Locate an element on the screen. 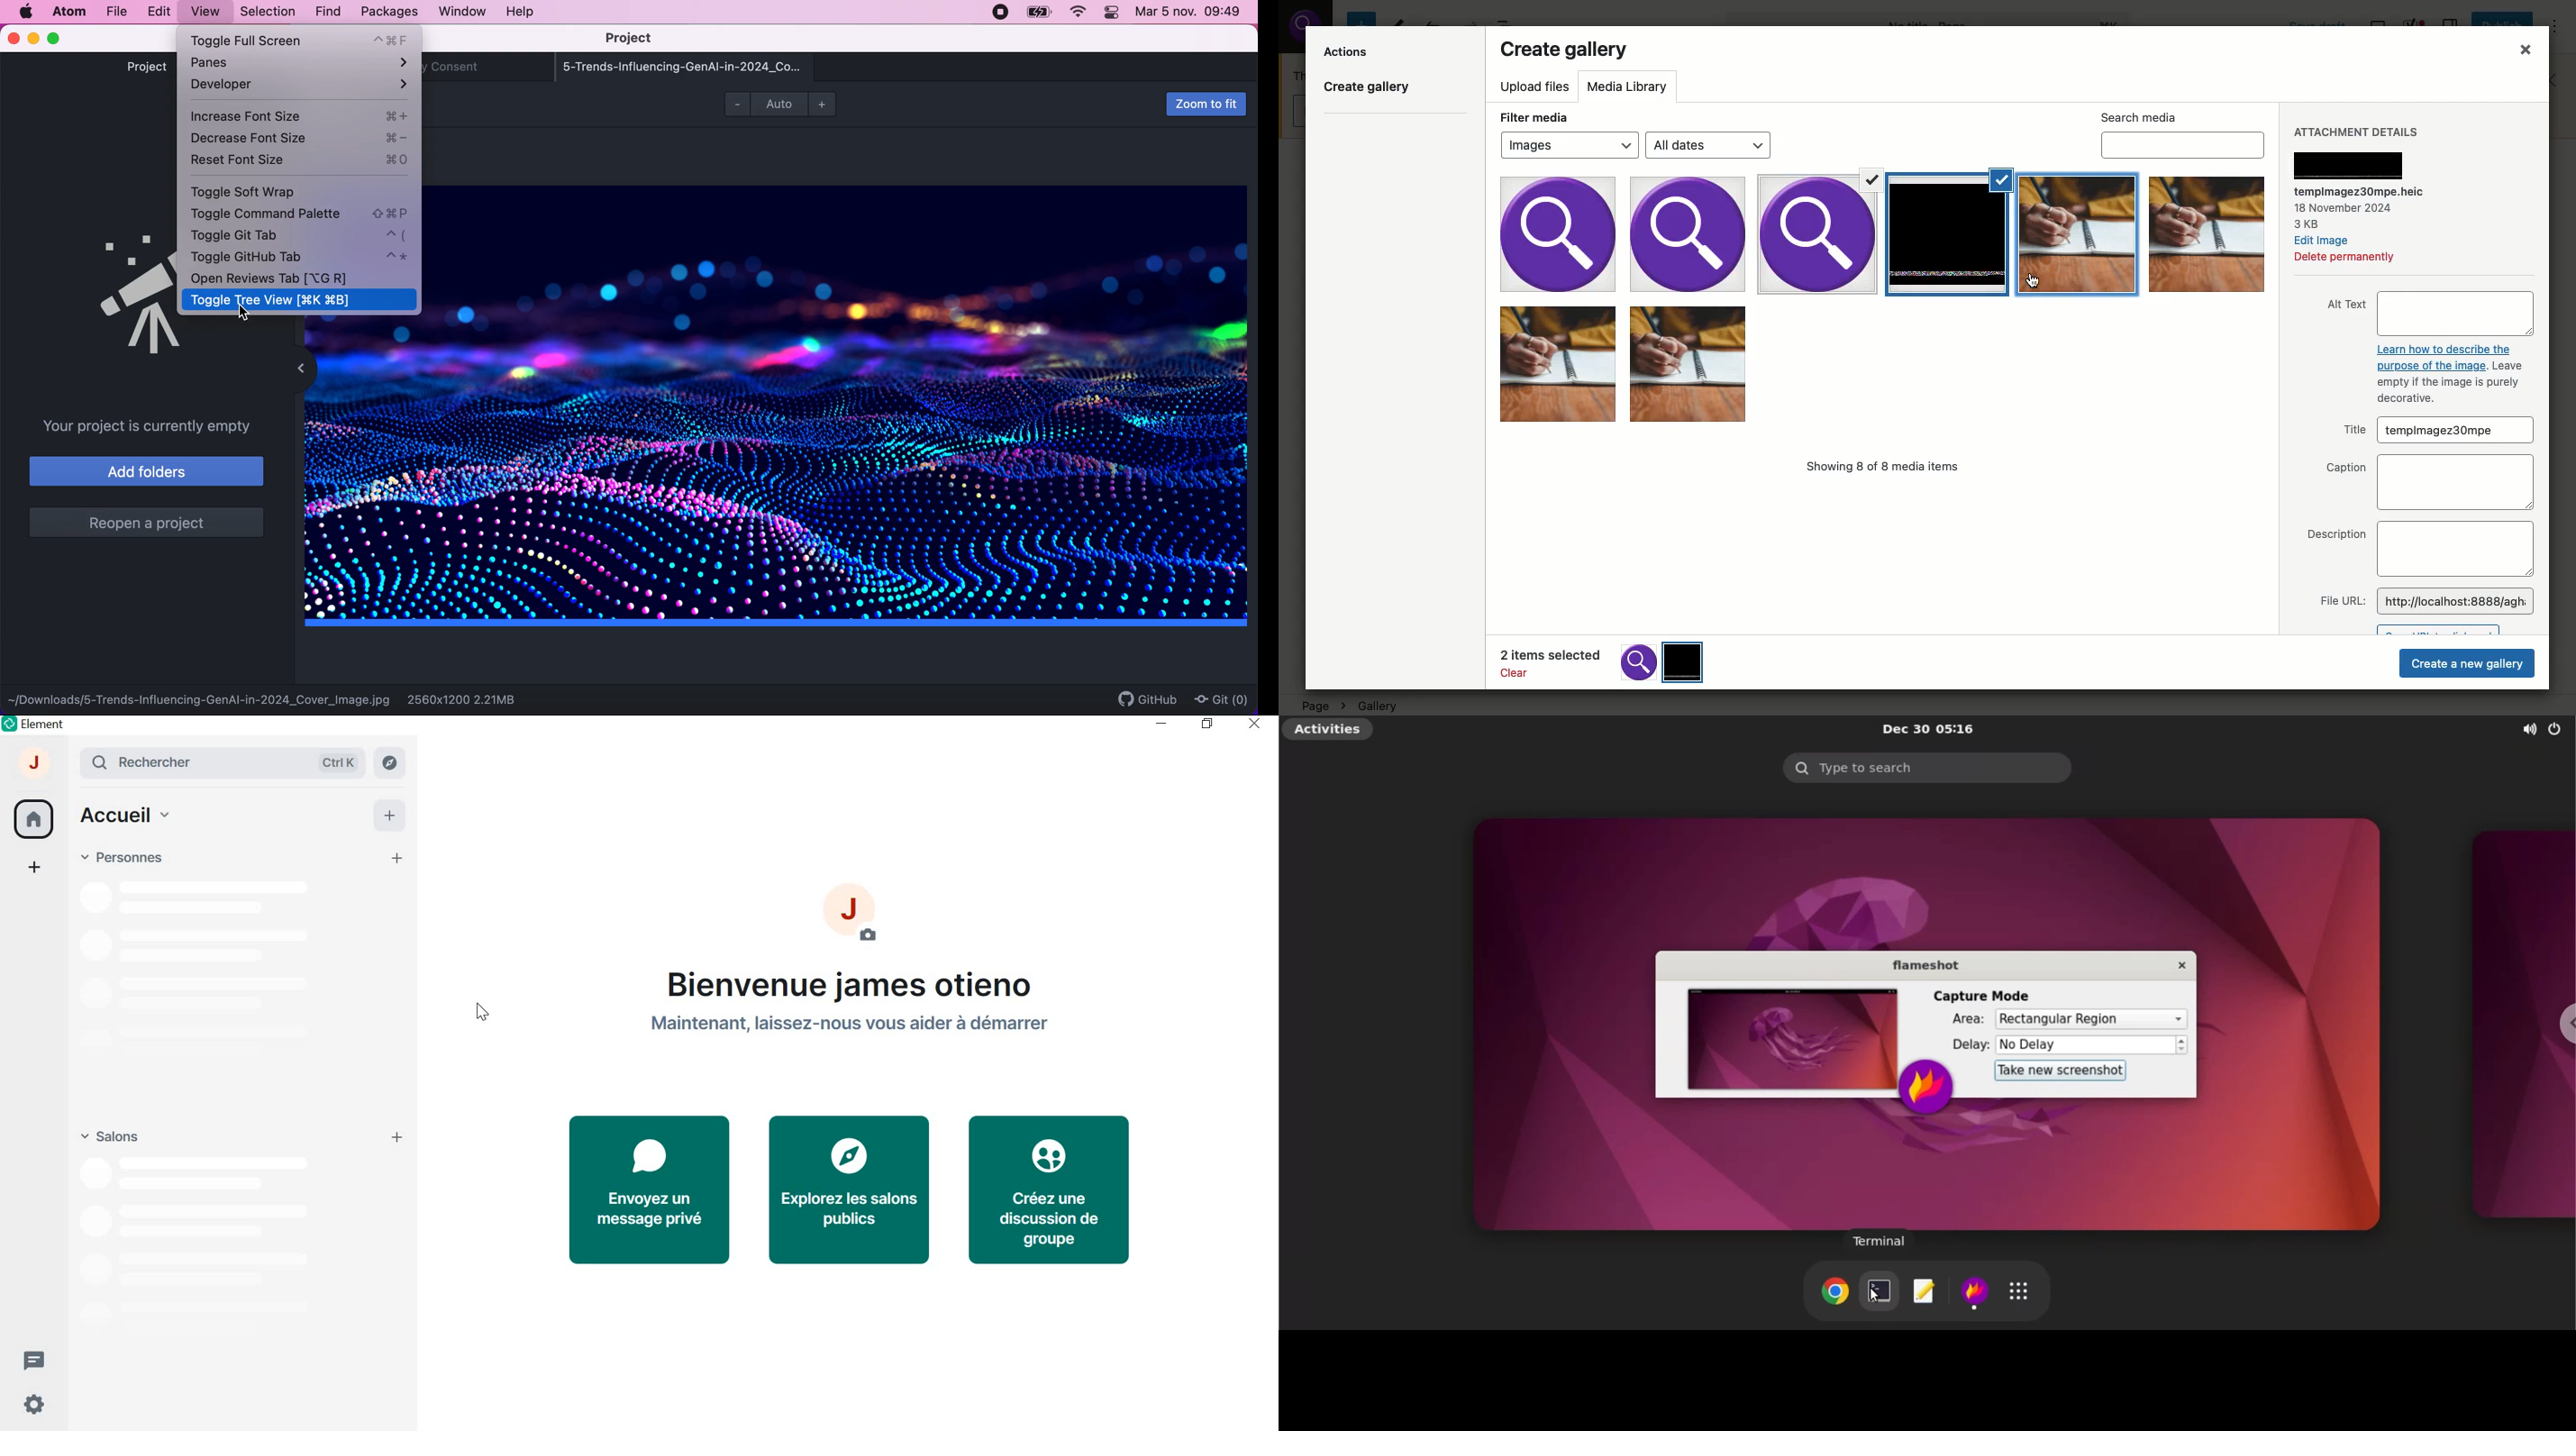 The width and height of the screenshot is (2576, 1456). zoom to fit is located at coordinates (1210, 105).